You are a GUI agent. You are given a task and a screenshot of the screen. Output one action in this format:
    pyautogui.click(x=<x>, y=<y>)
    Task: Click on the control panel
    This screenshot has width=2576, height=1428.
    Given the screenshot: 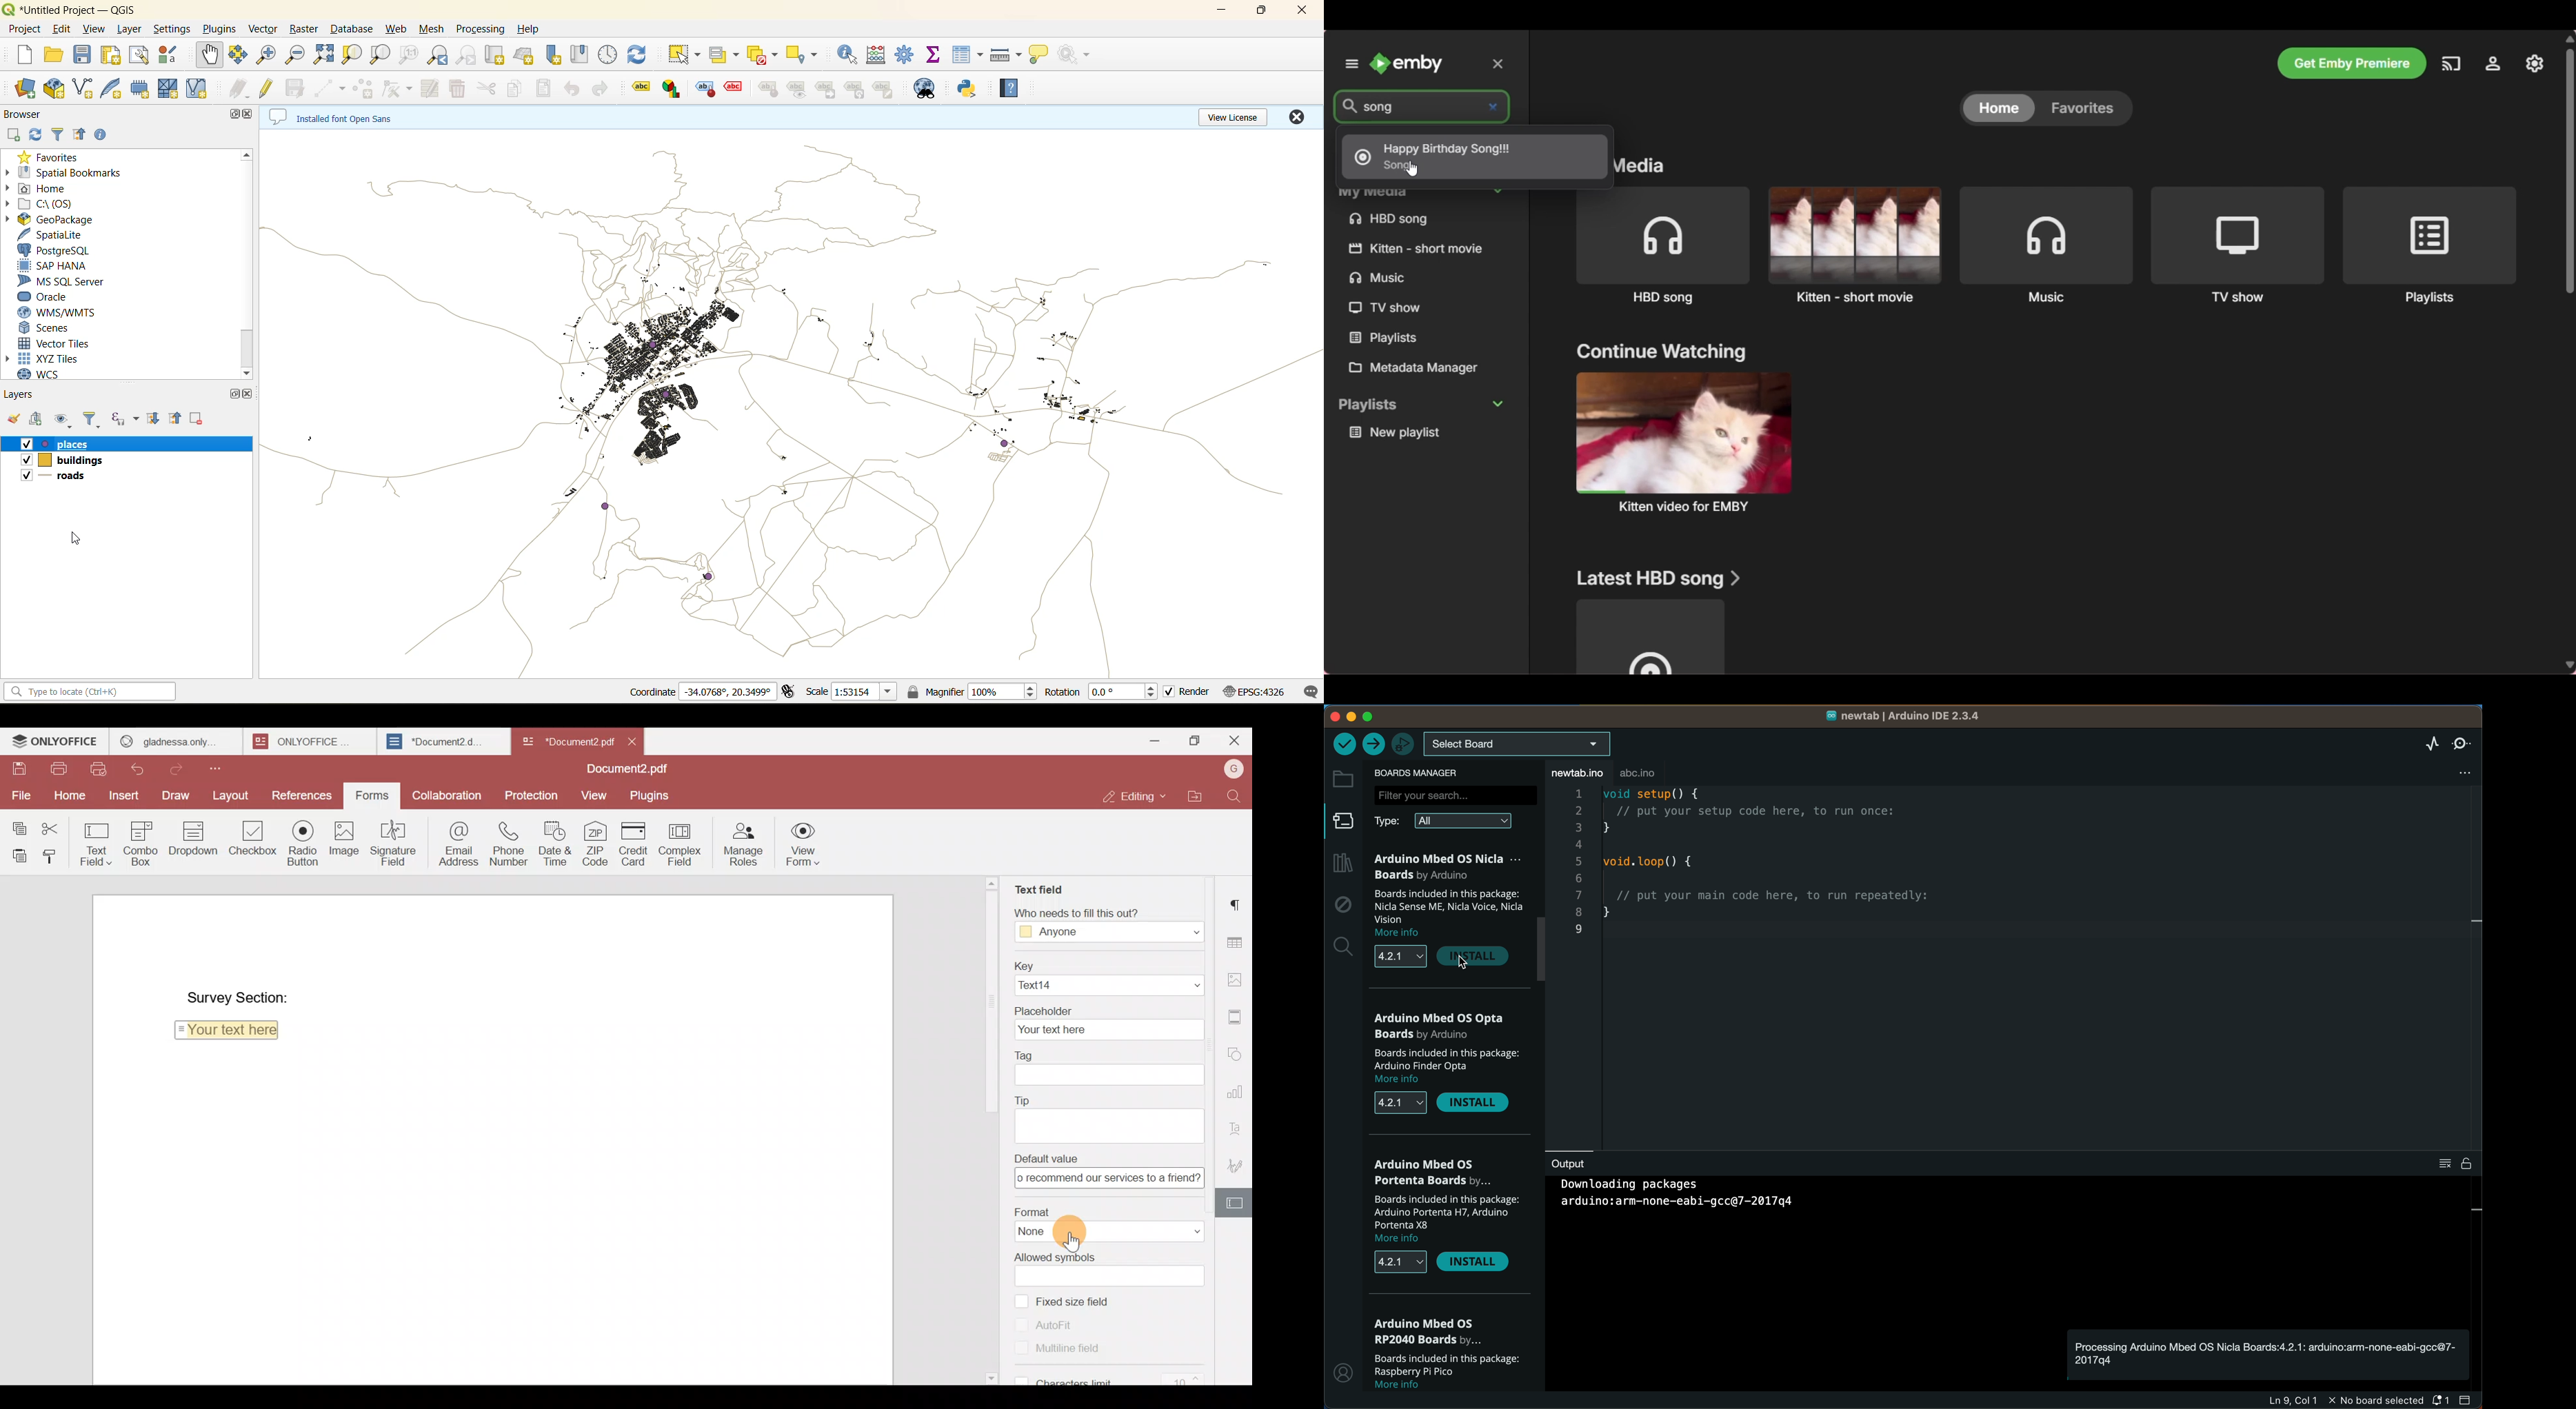 What is the action you would take?
    pyautogui.click(x=608, y=55)
    